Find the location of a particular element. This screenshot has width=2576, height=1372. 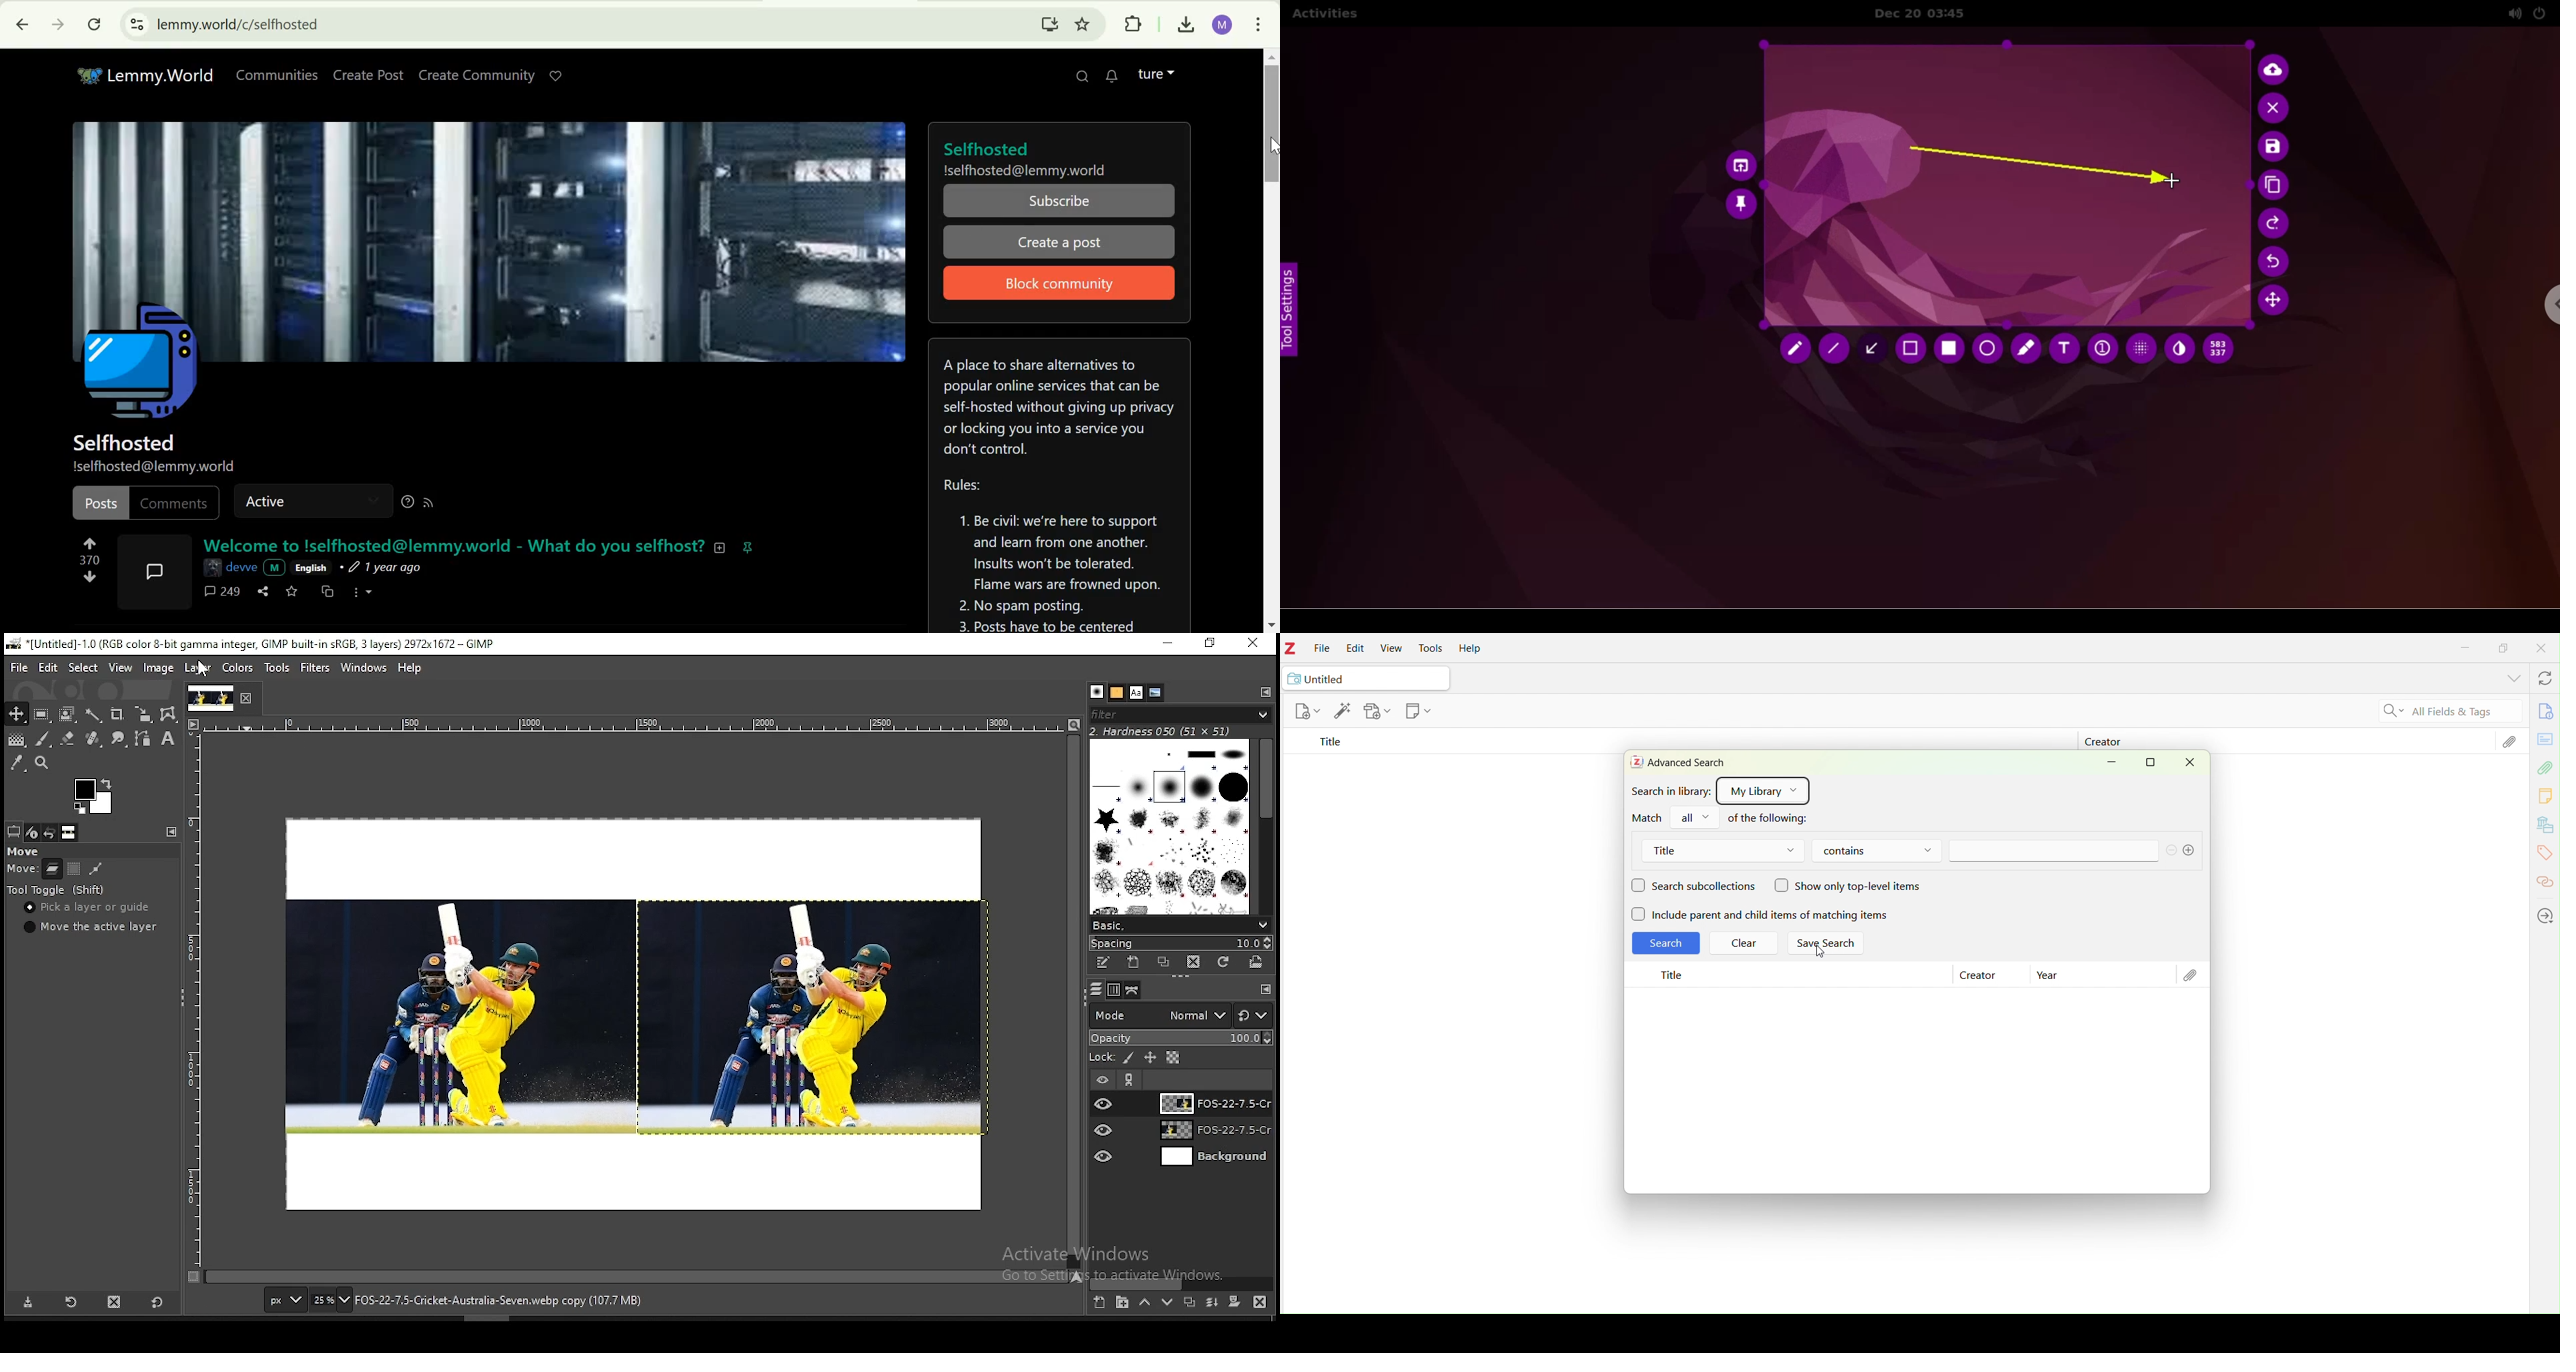

0 unread messages is located at coordinates (1114, 74).